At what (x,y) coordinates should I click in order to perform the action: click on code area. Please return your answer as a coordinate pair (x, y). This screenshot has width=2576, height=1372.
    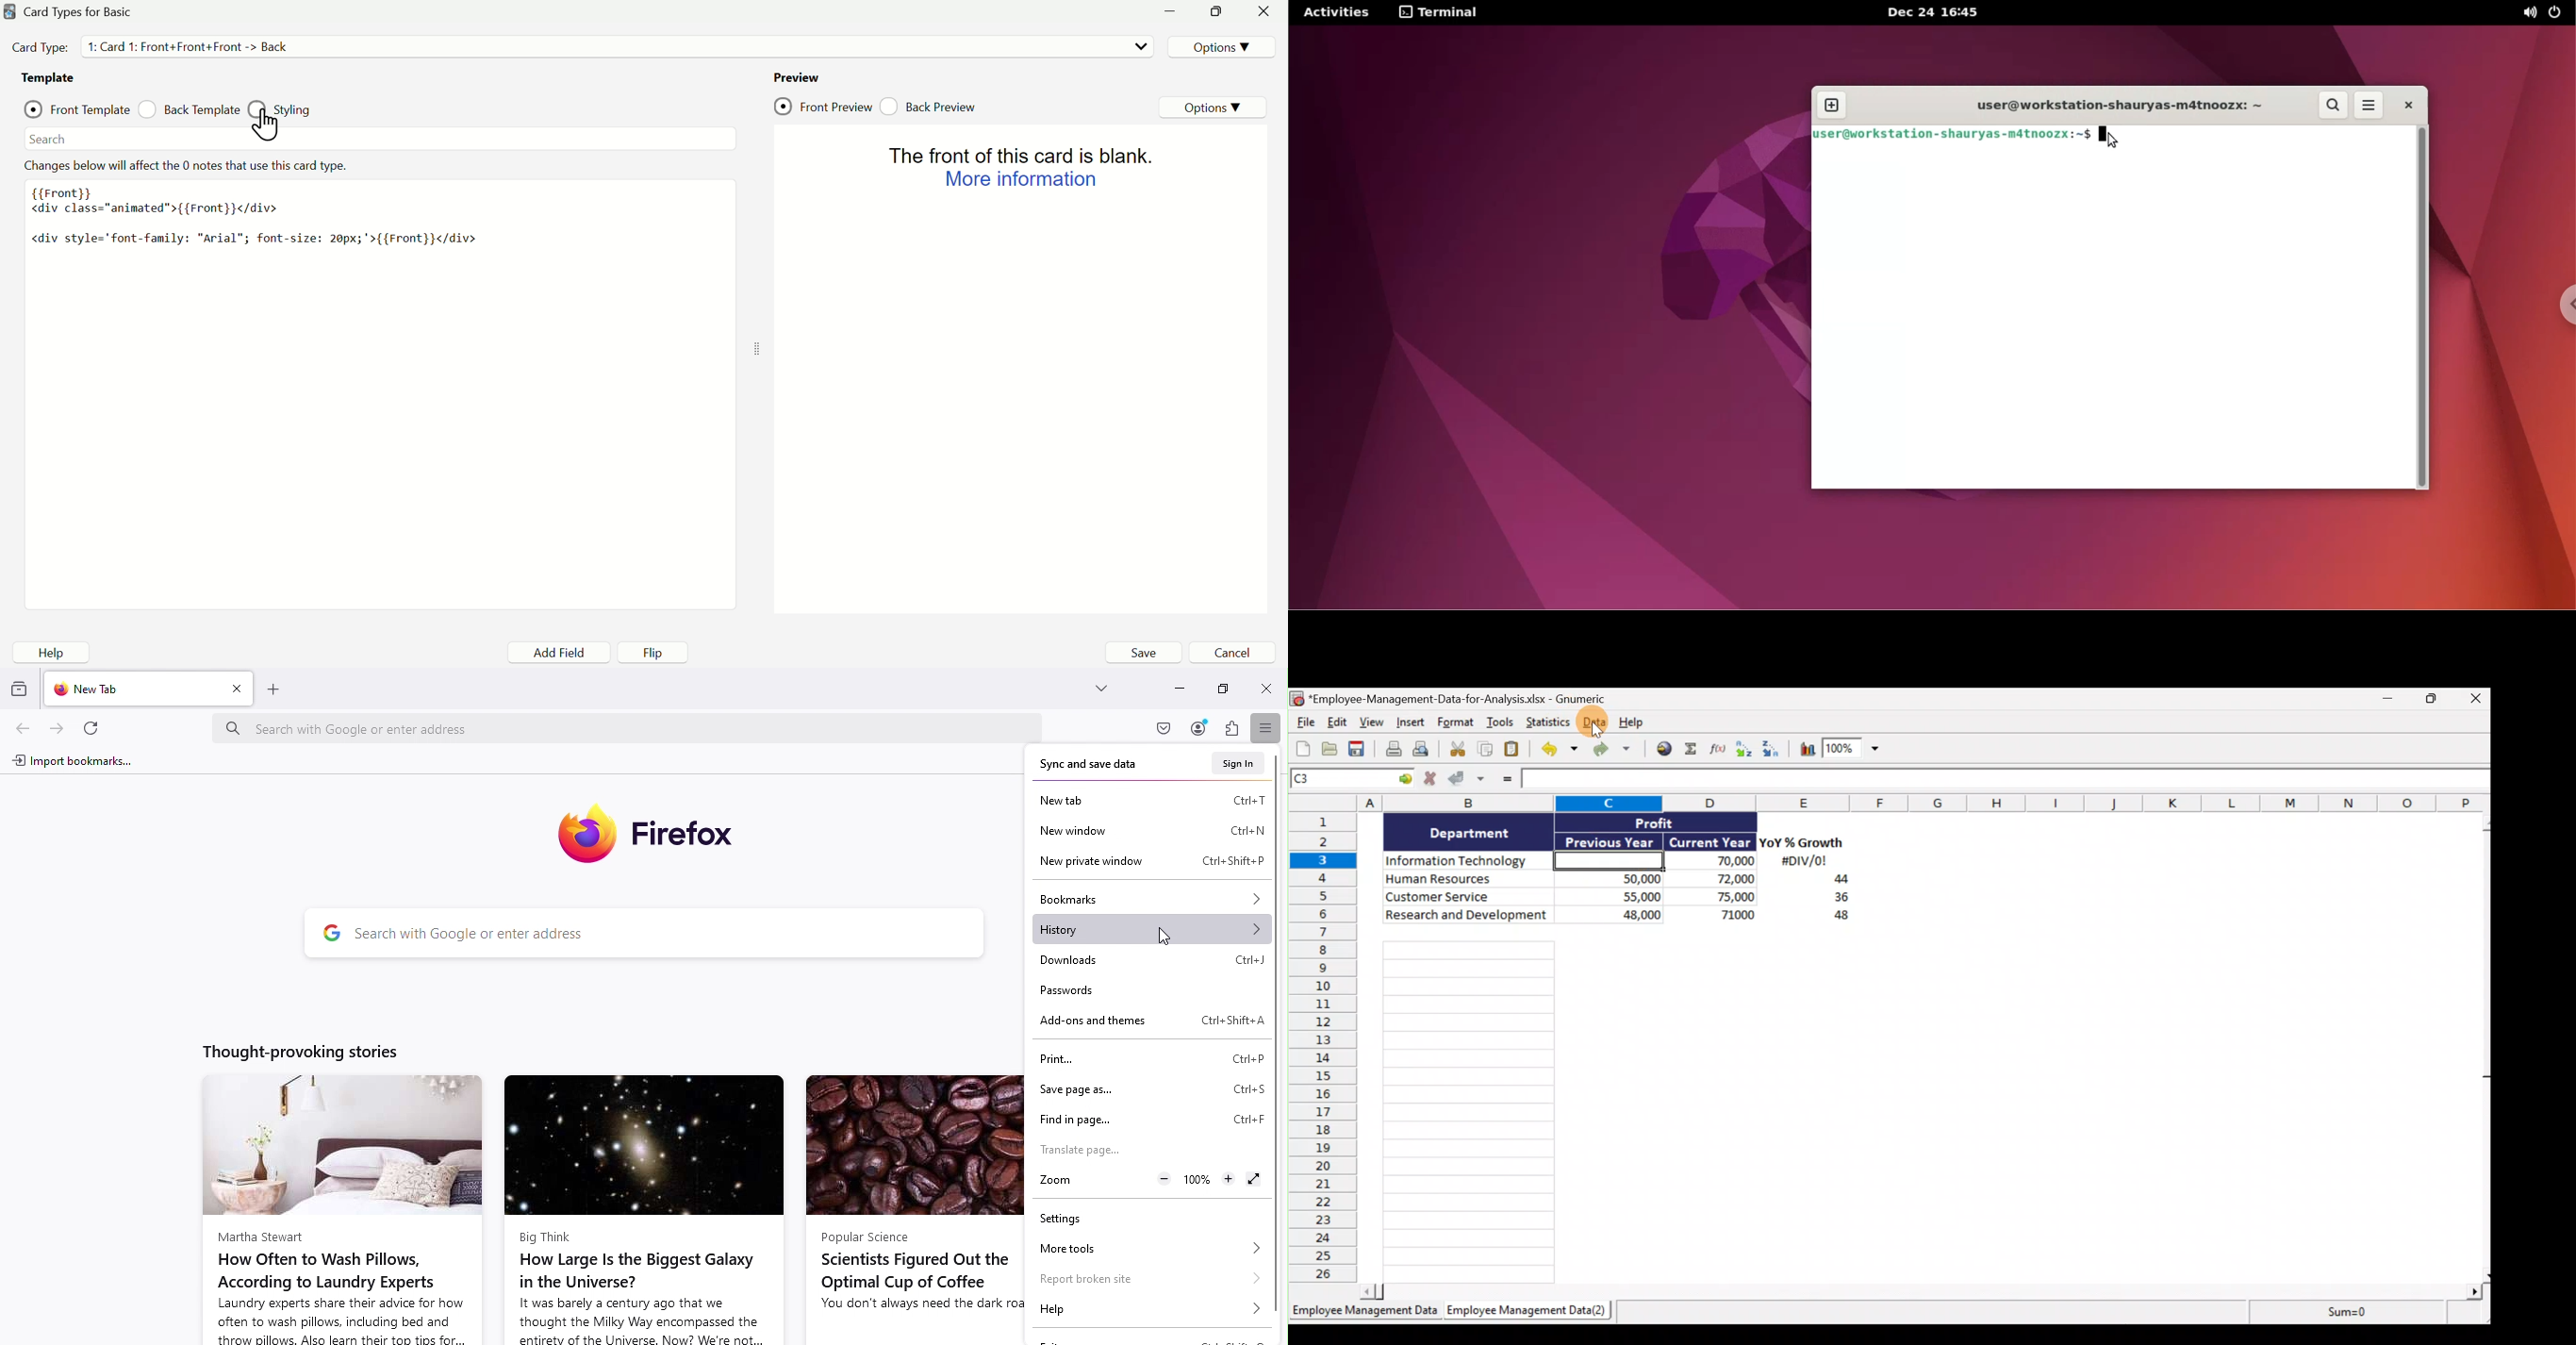
    Looking at the image, I should click on (378, 382).